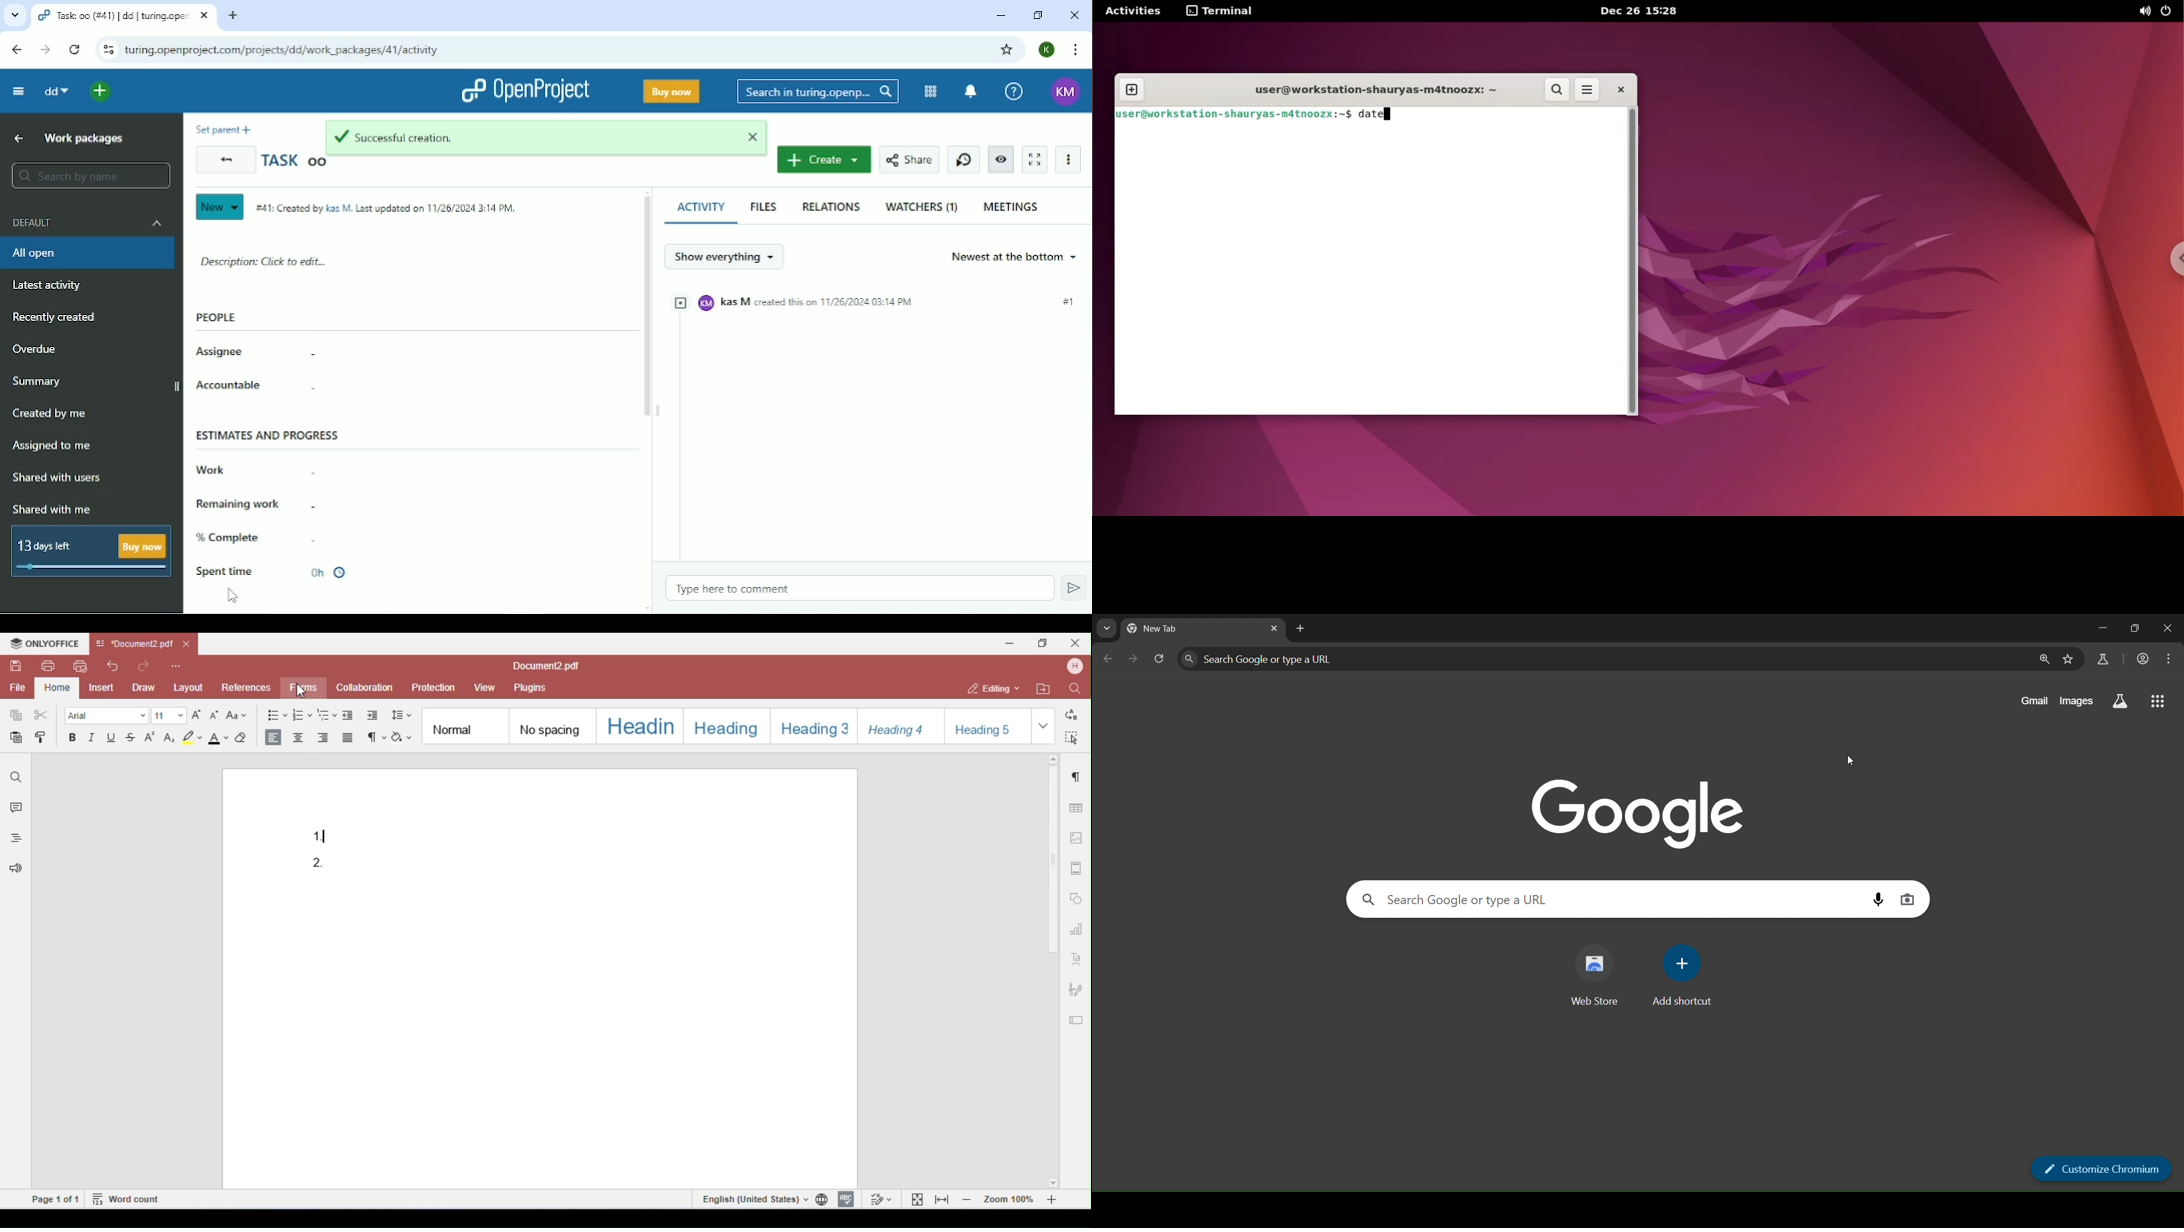 Image resolution: width=2184 pixels, height=1232 pixels. What do you see at coordinates (1132, 659) in the screenshot?
I see `go forward one page` at bounding box center [1132, 659].